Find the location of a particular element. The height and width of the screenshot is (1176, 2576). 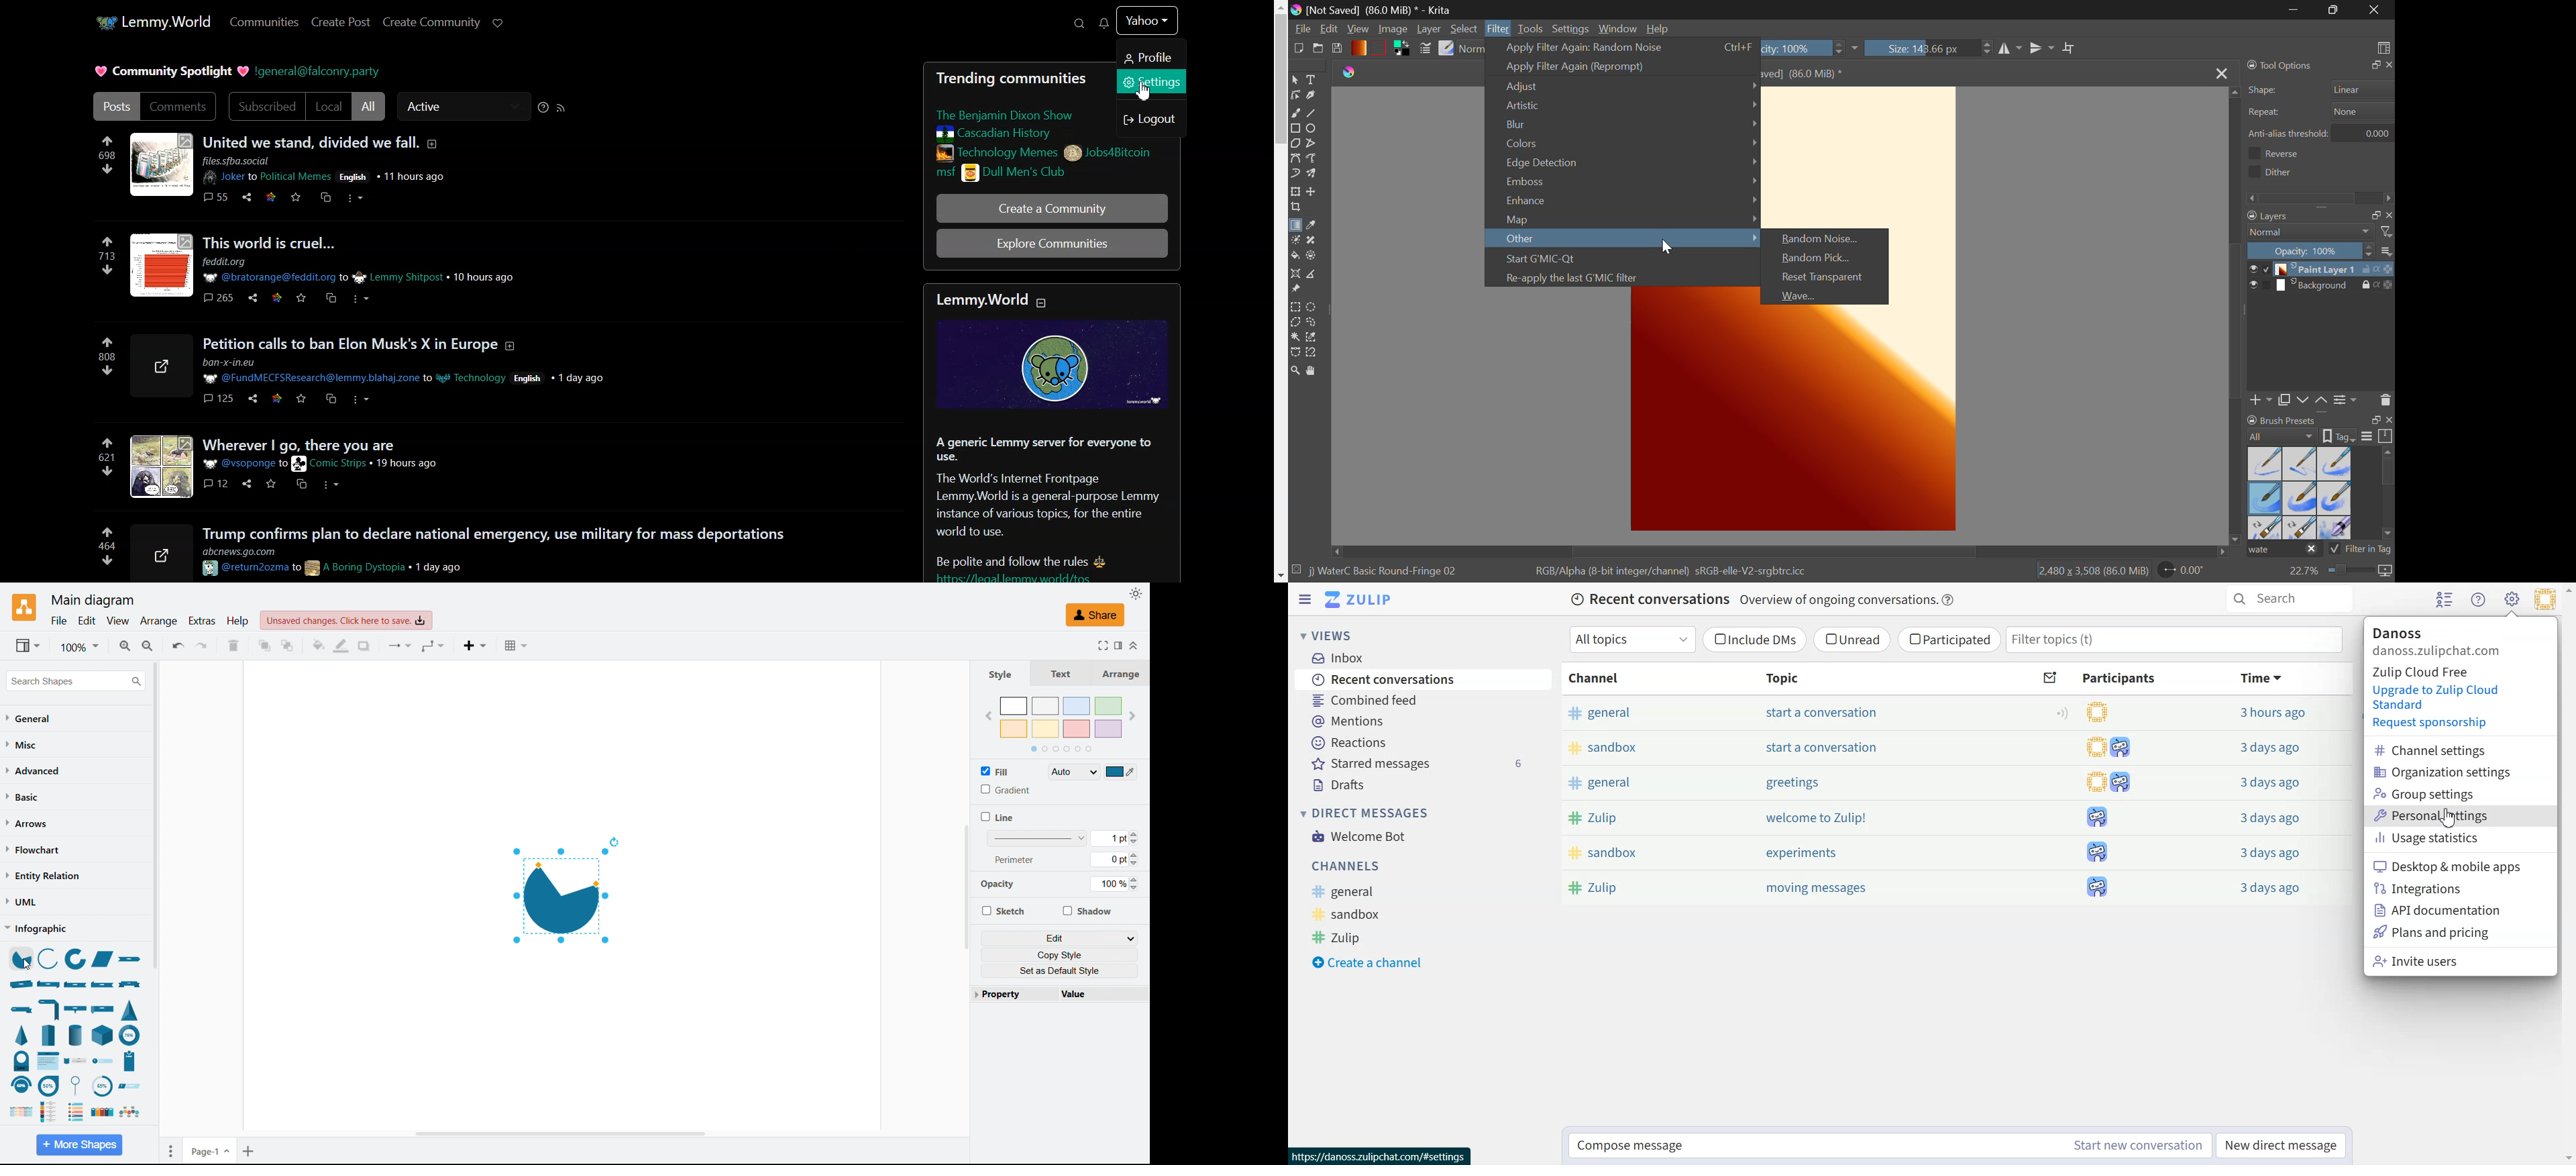

[not saved] (86.0 Mib)* -Krita is located at coordinates (1372, 10).